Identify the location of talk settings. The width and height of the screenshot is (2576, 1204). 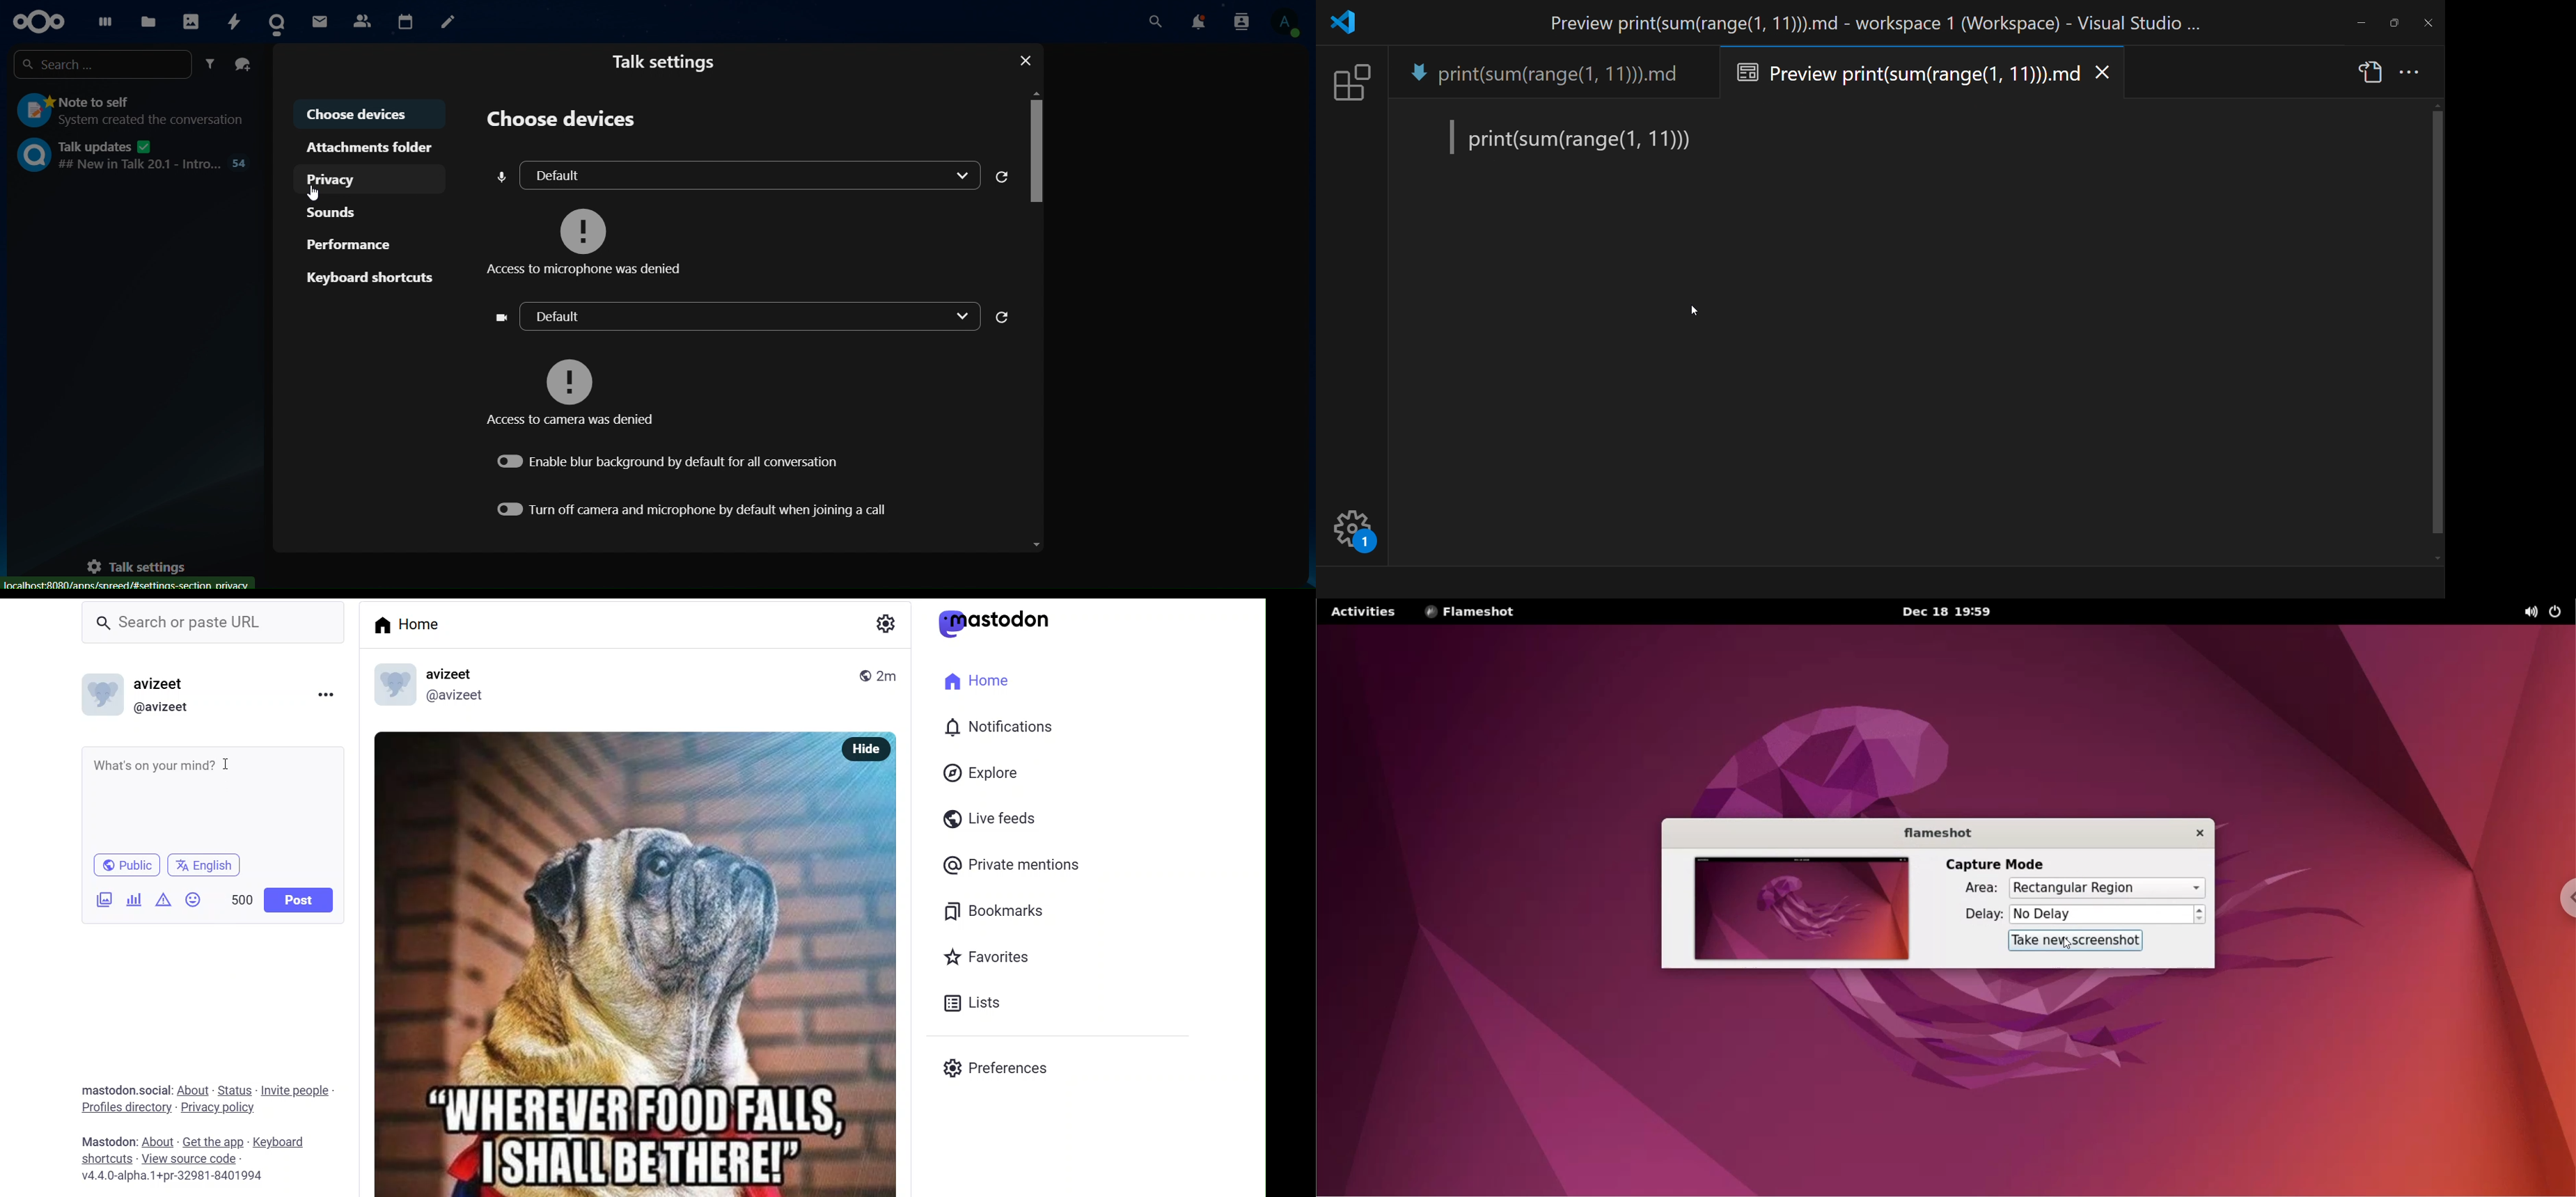
(145, 564).